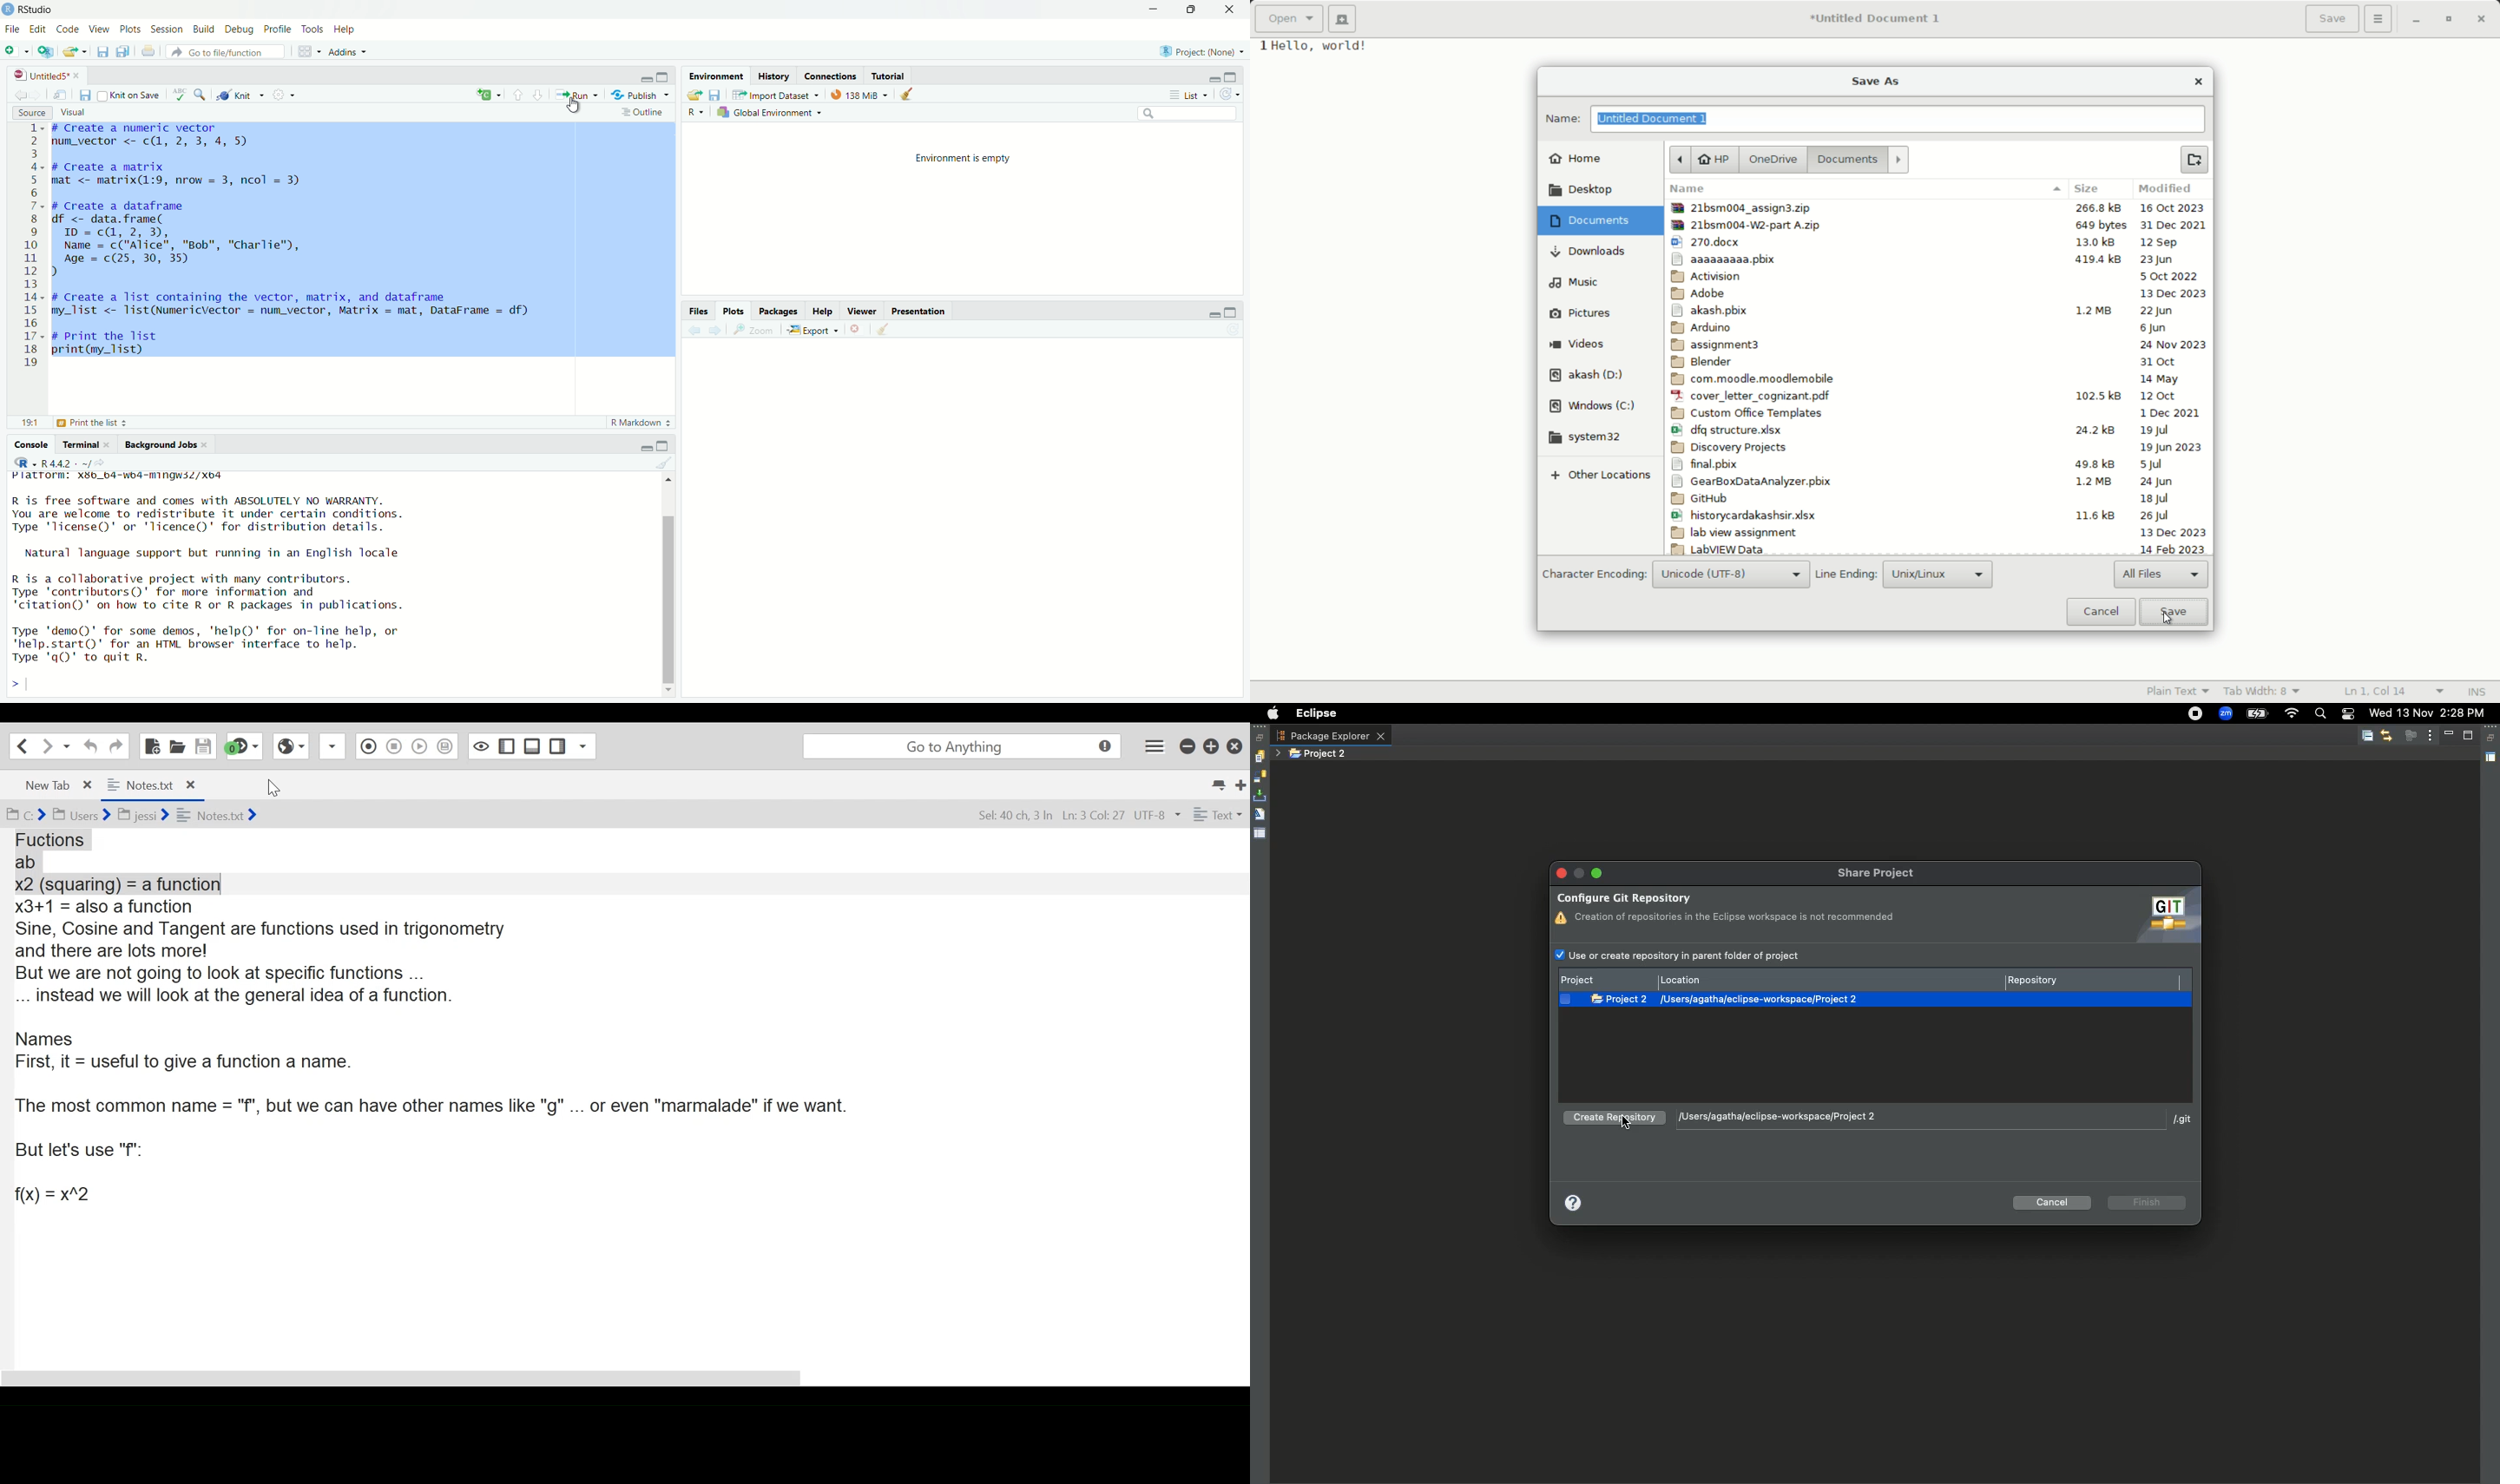 The height and width of the screenshot is (1484, 2520). Describe the element at coordinates (127, 94) in the screenshot. I see `Knit on Save` at that location.